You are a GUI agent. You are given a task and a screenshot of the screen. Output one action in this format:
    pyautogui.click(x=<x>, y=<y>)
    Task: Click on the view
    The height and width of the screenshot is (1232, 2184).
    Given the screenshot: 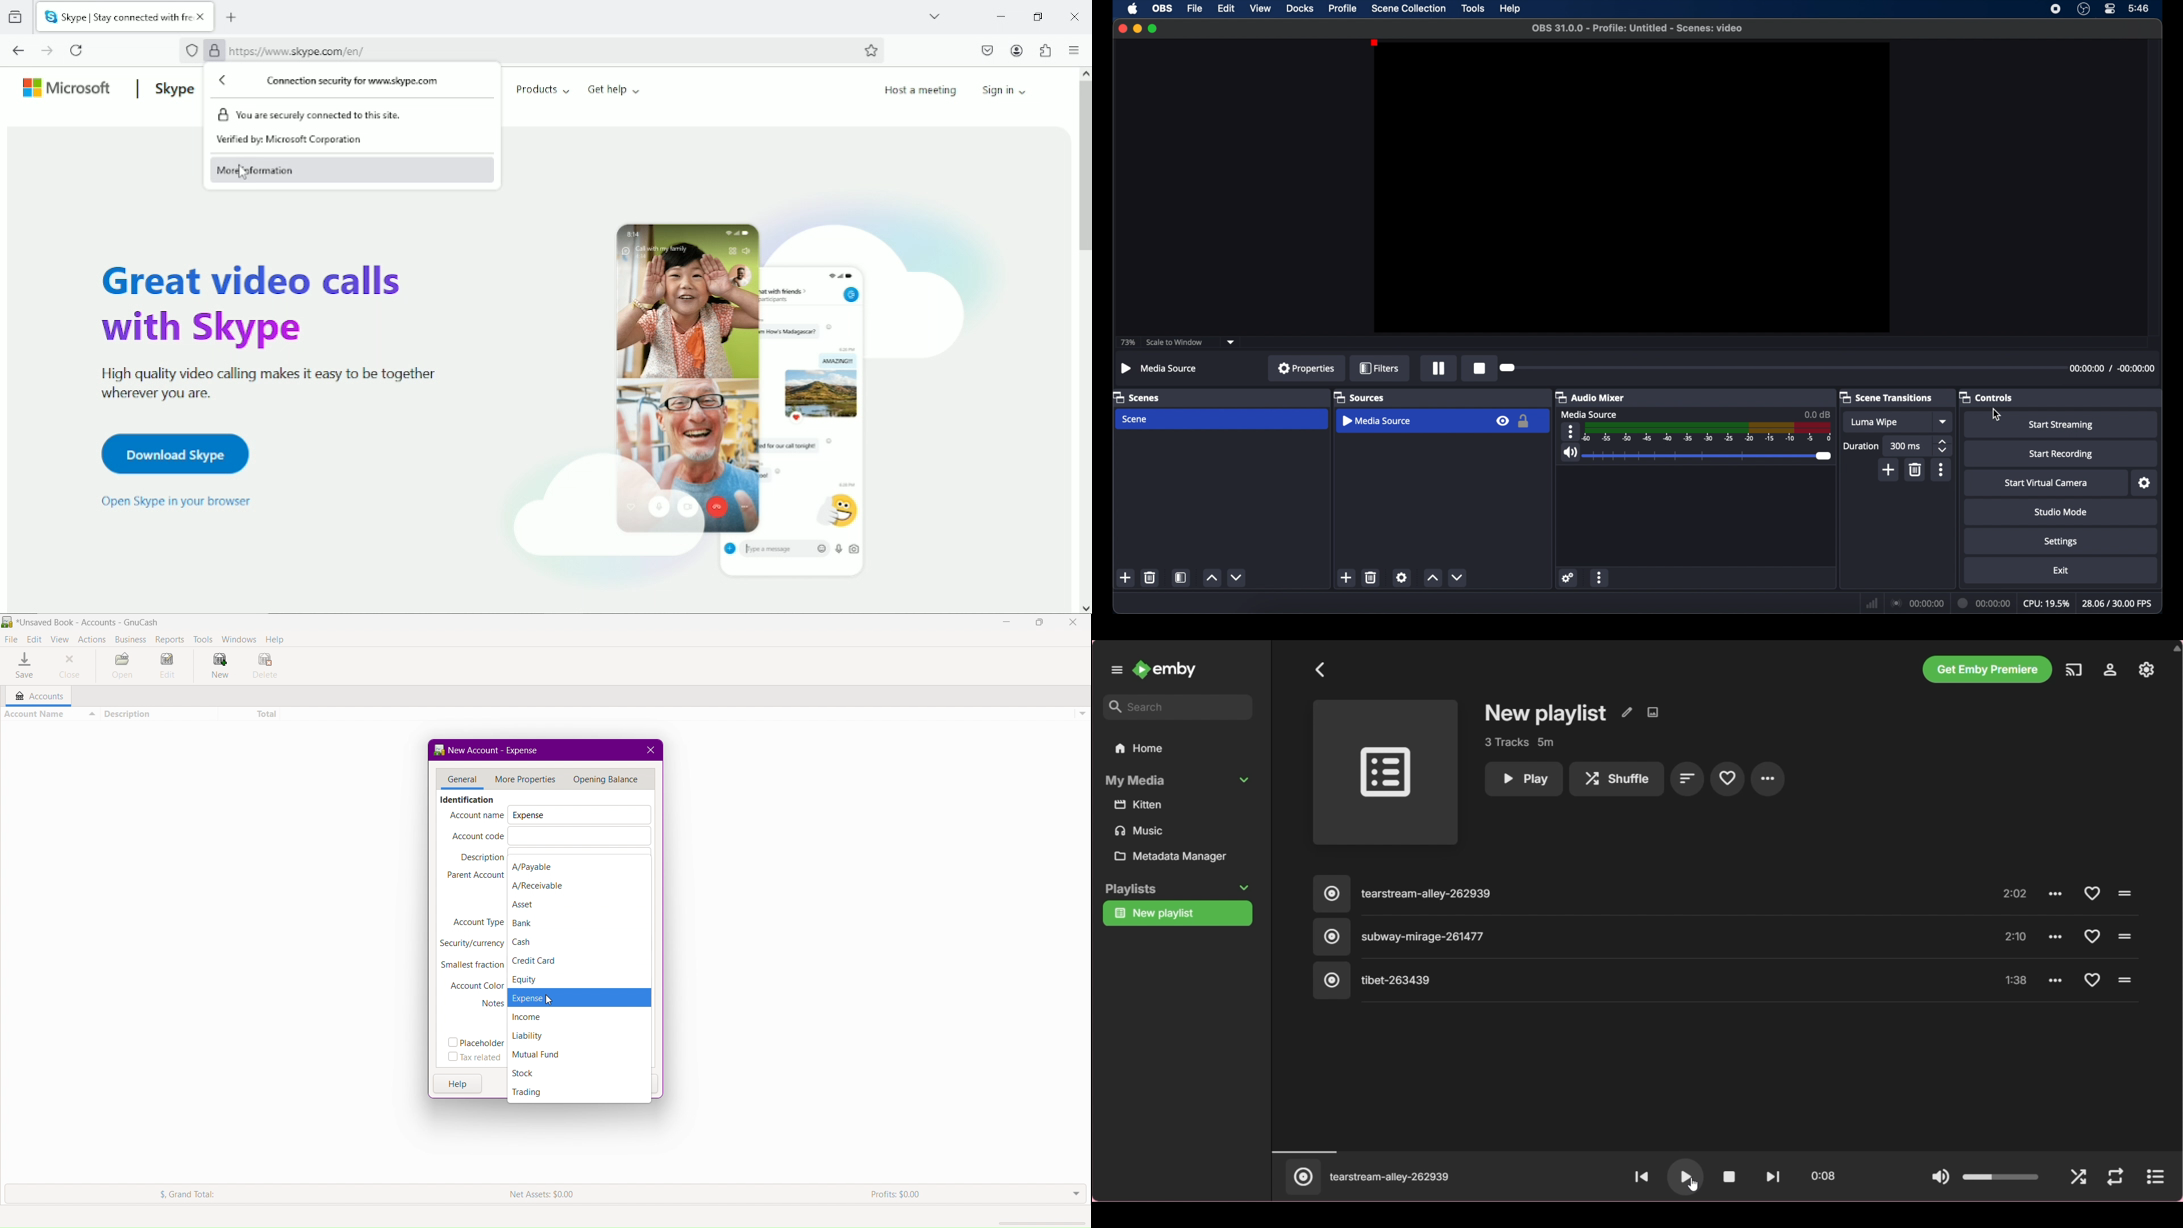 What is the action you would take?
    pyautogui.click(x=1260, y=9)
    